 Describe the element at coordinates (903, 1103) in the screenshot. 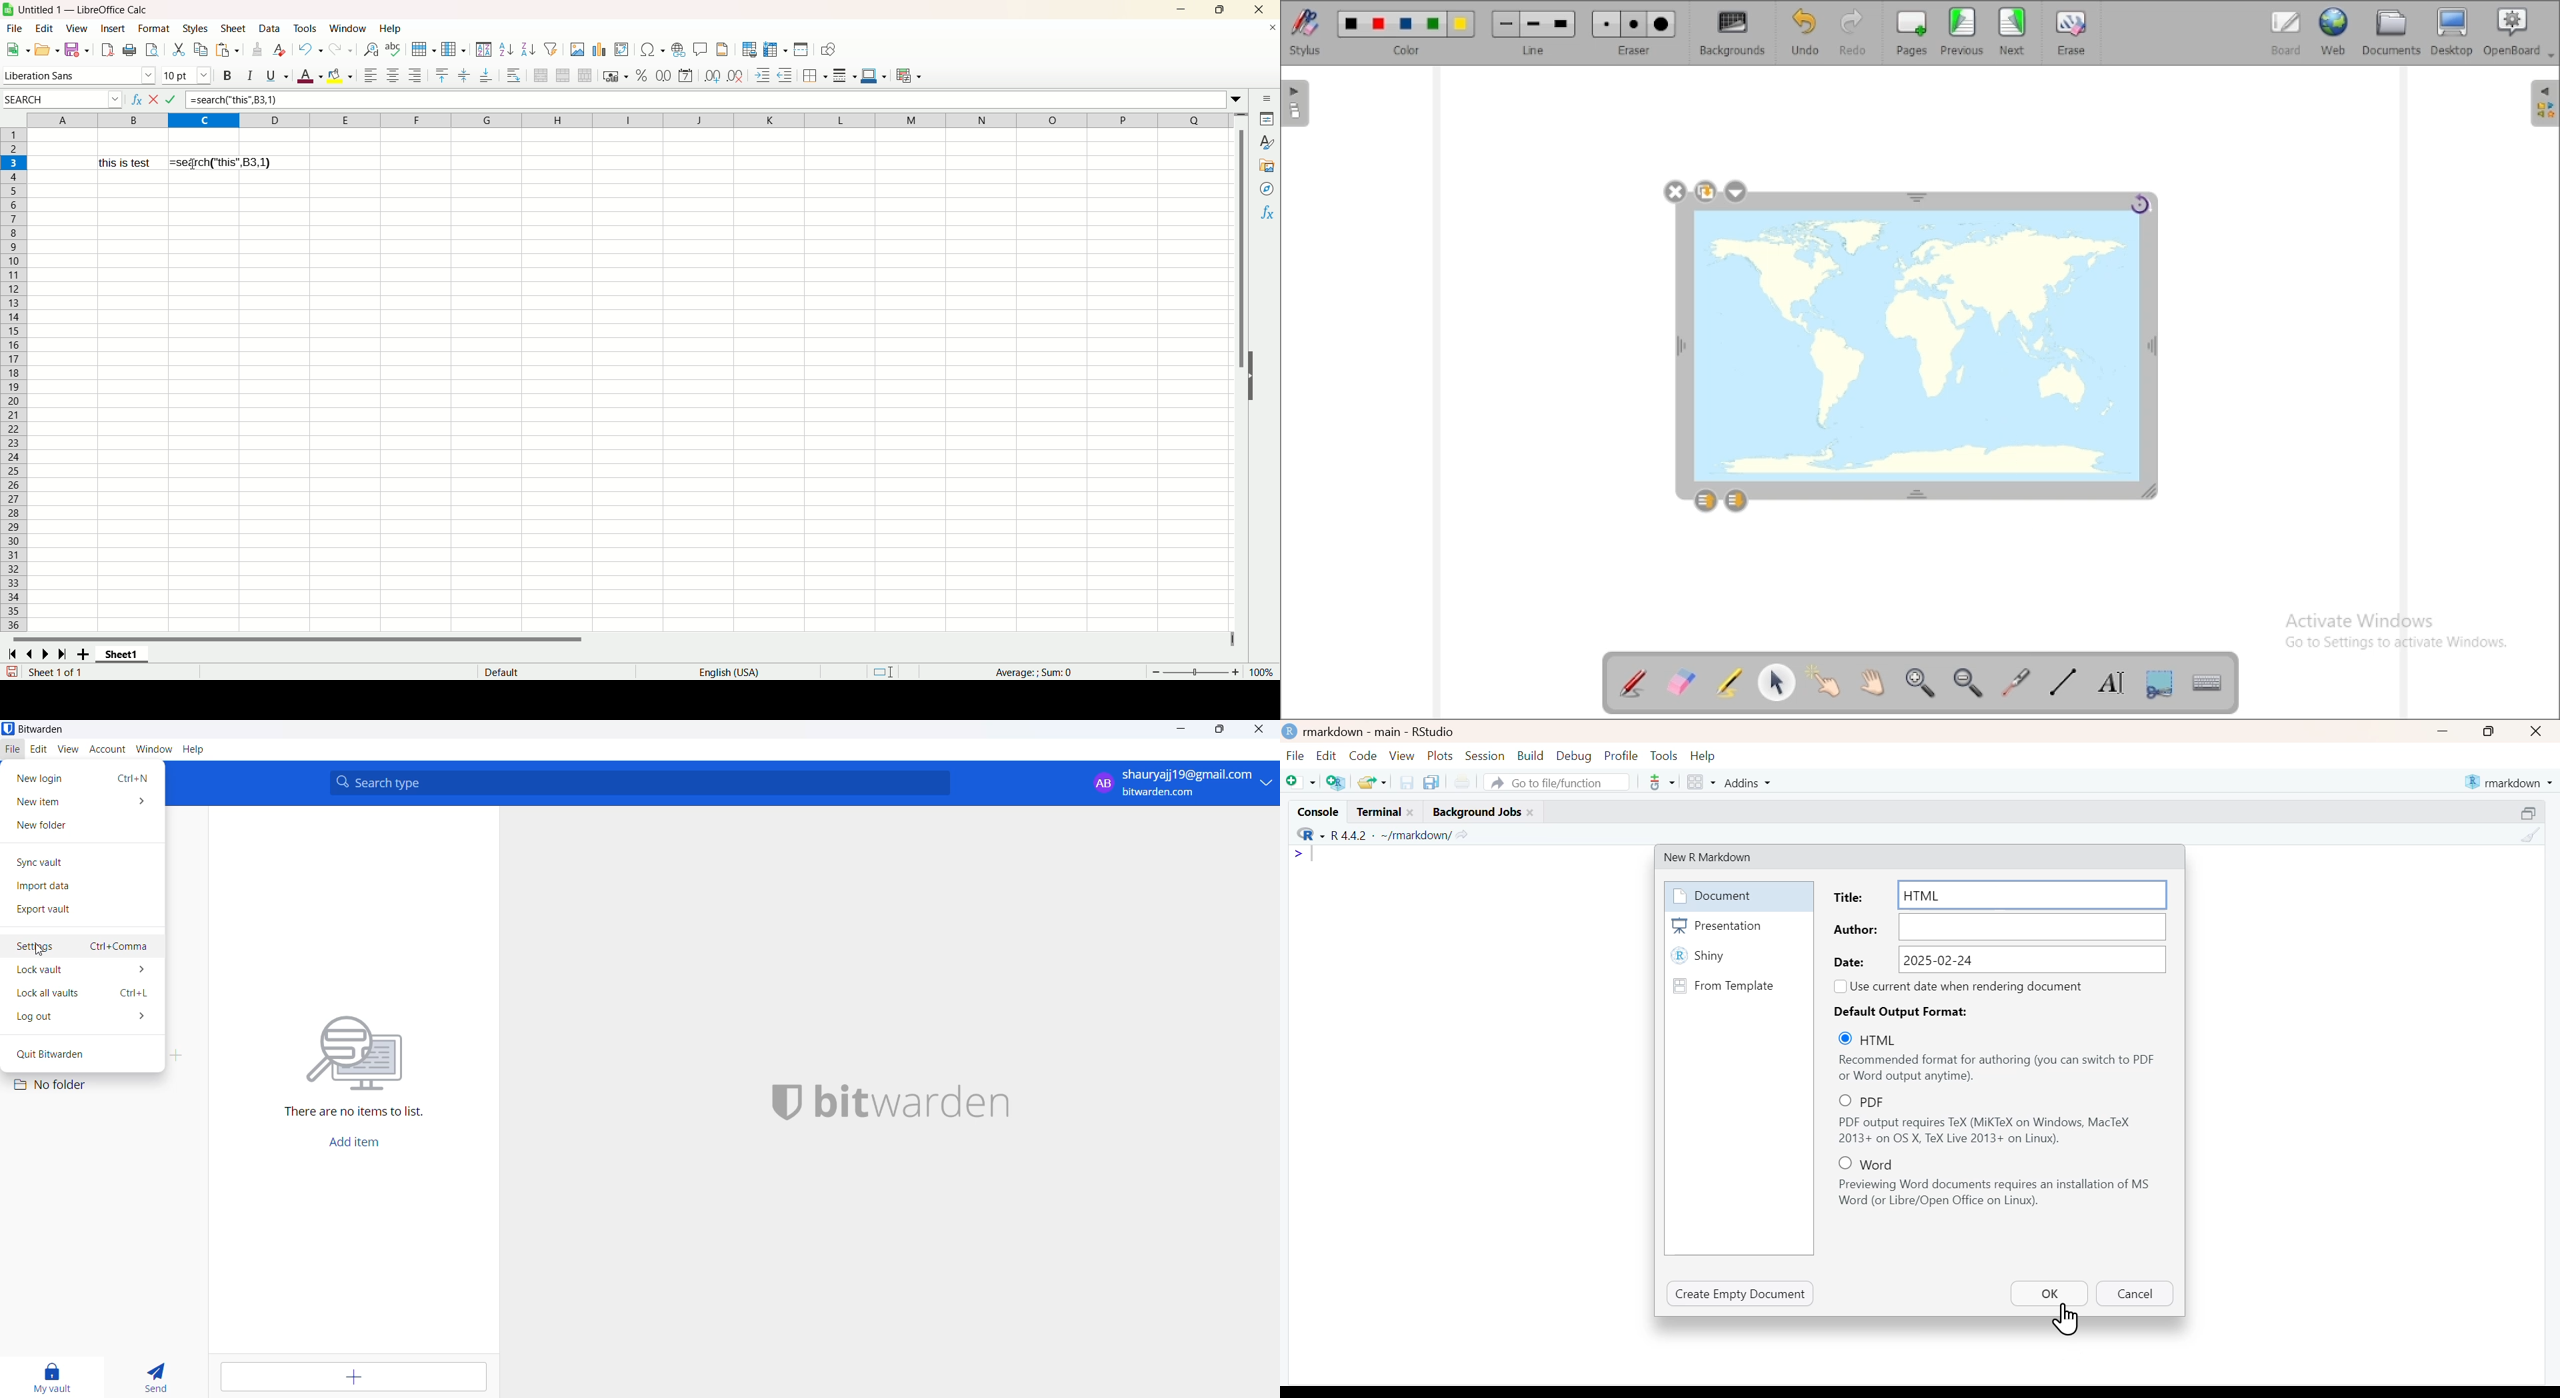

I see `bitwarden logo` at that location.